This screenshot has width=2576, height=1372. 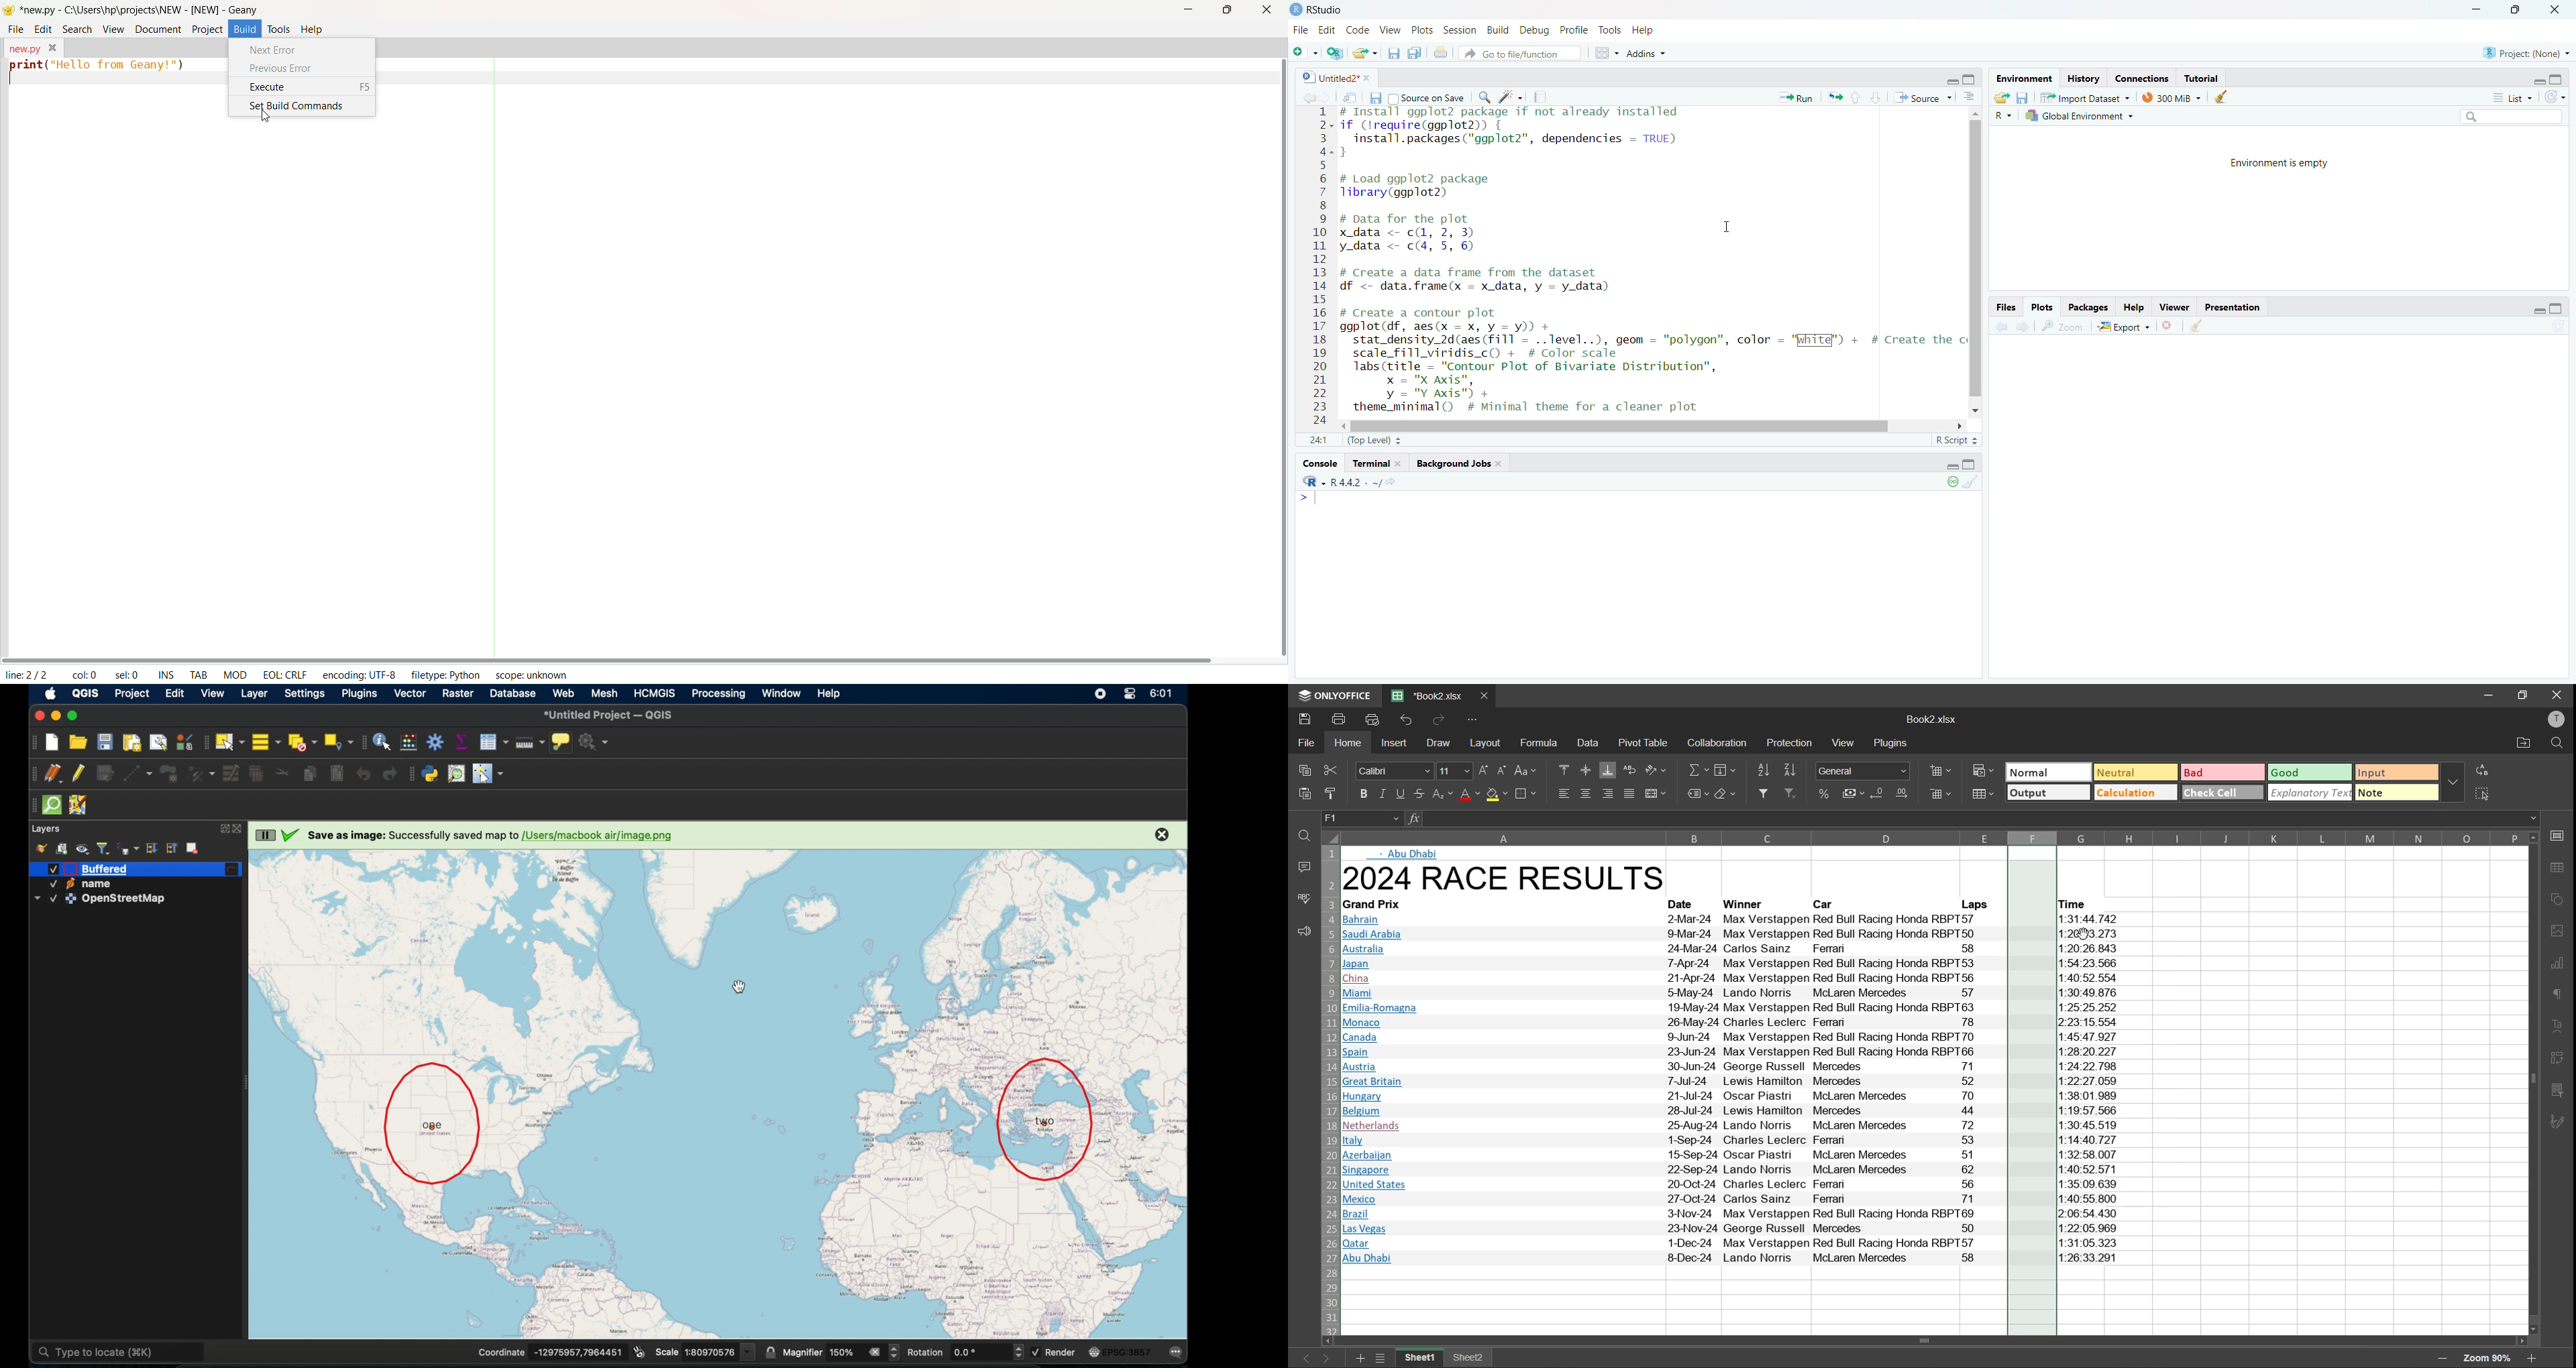 I want to click on pivot table, so click(x=2561, y=1059).